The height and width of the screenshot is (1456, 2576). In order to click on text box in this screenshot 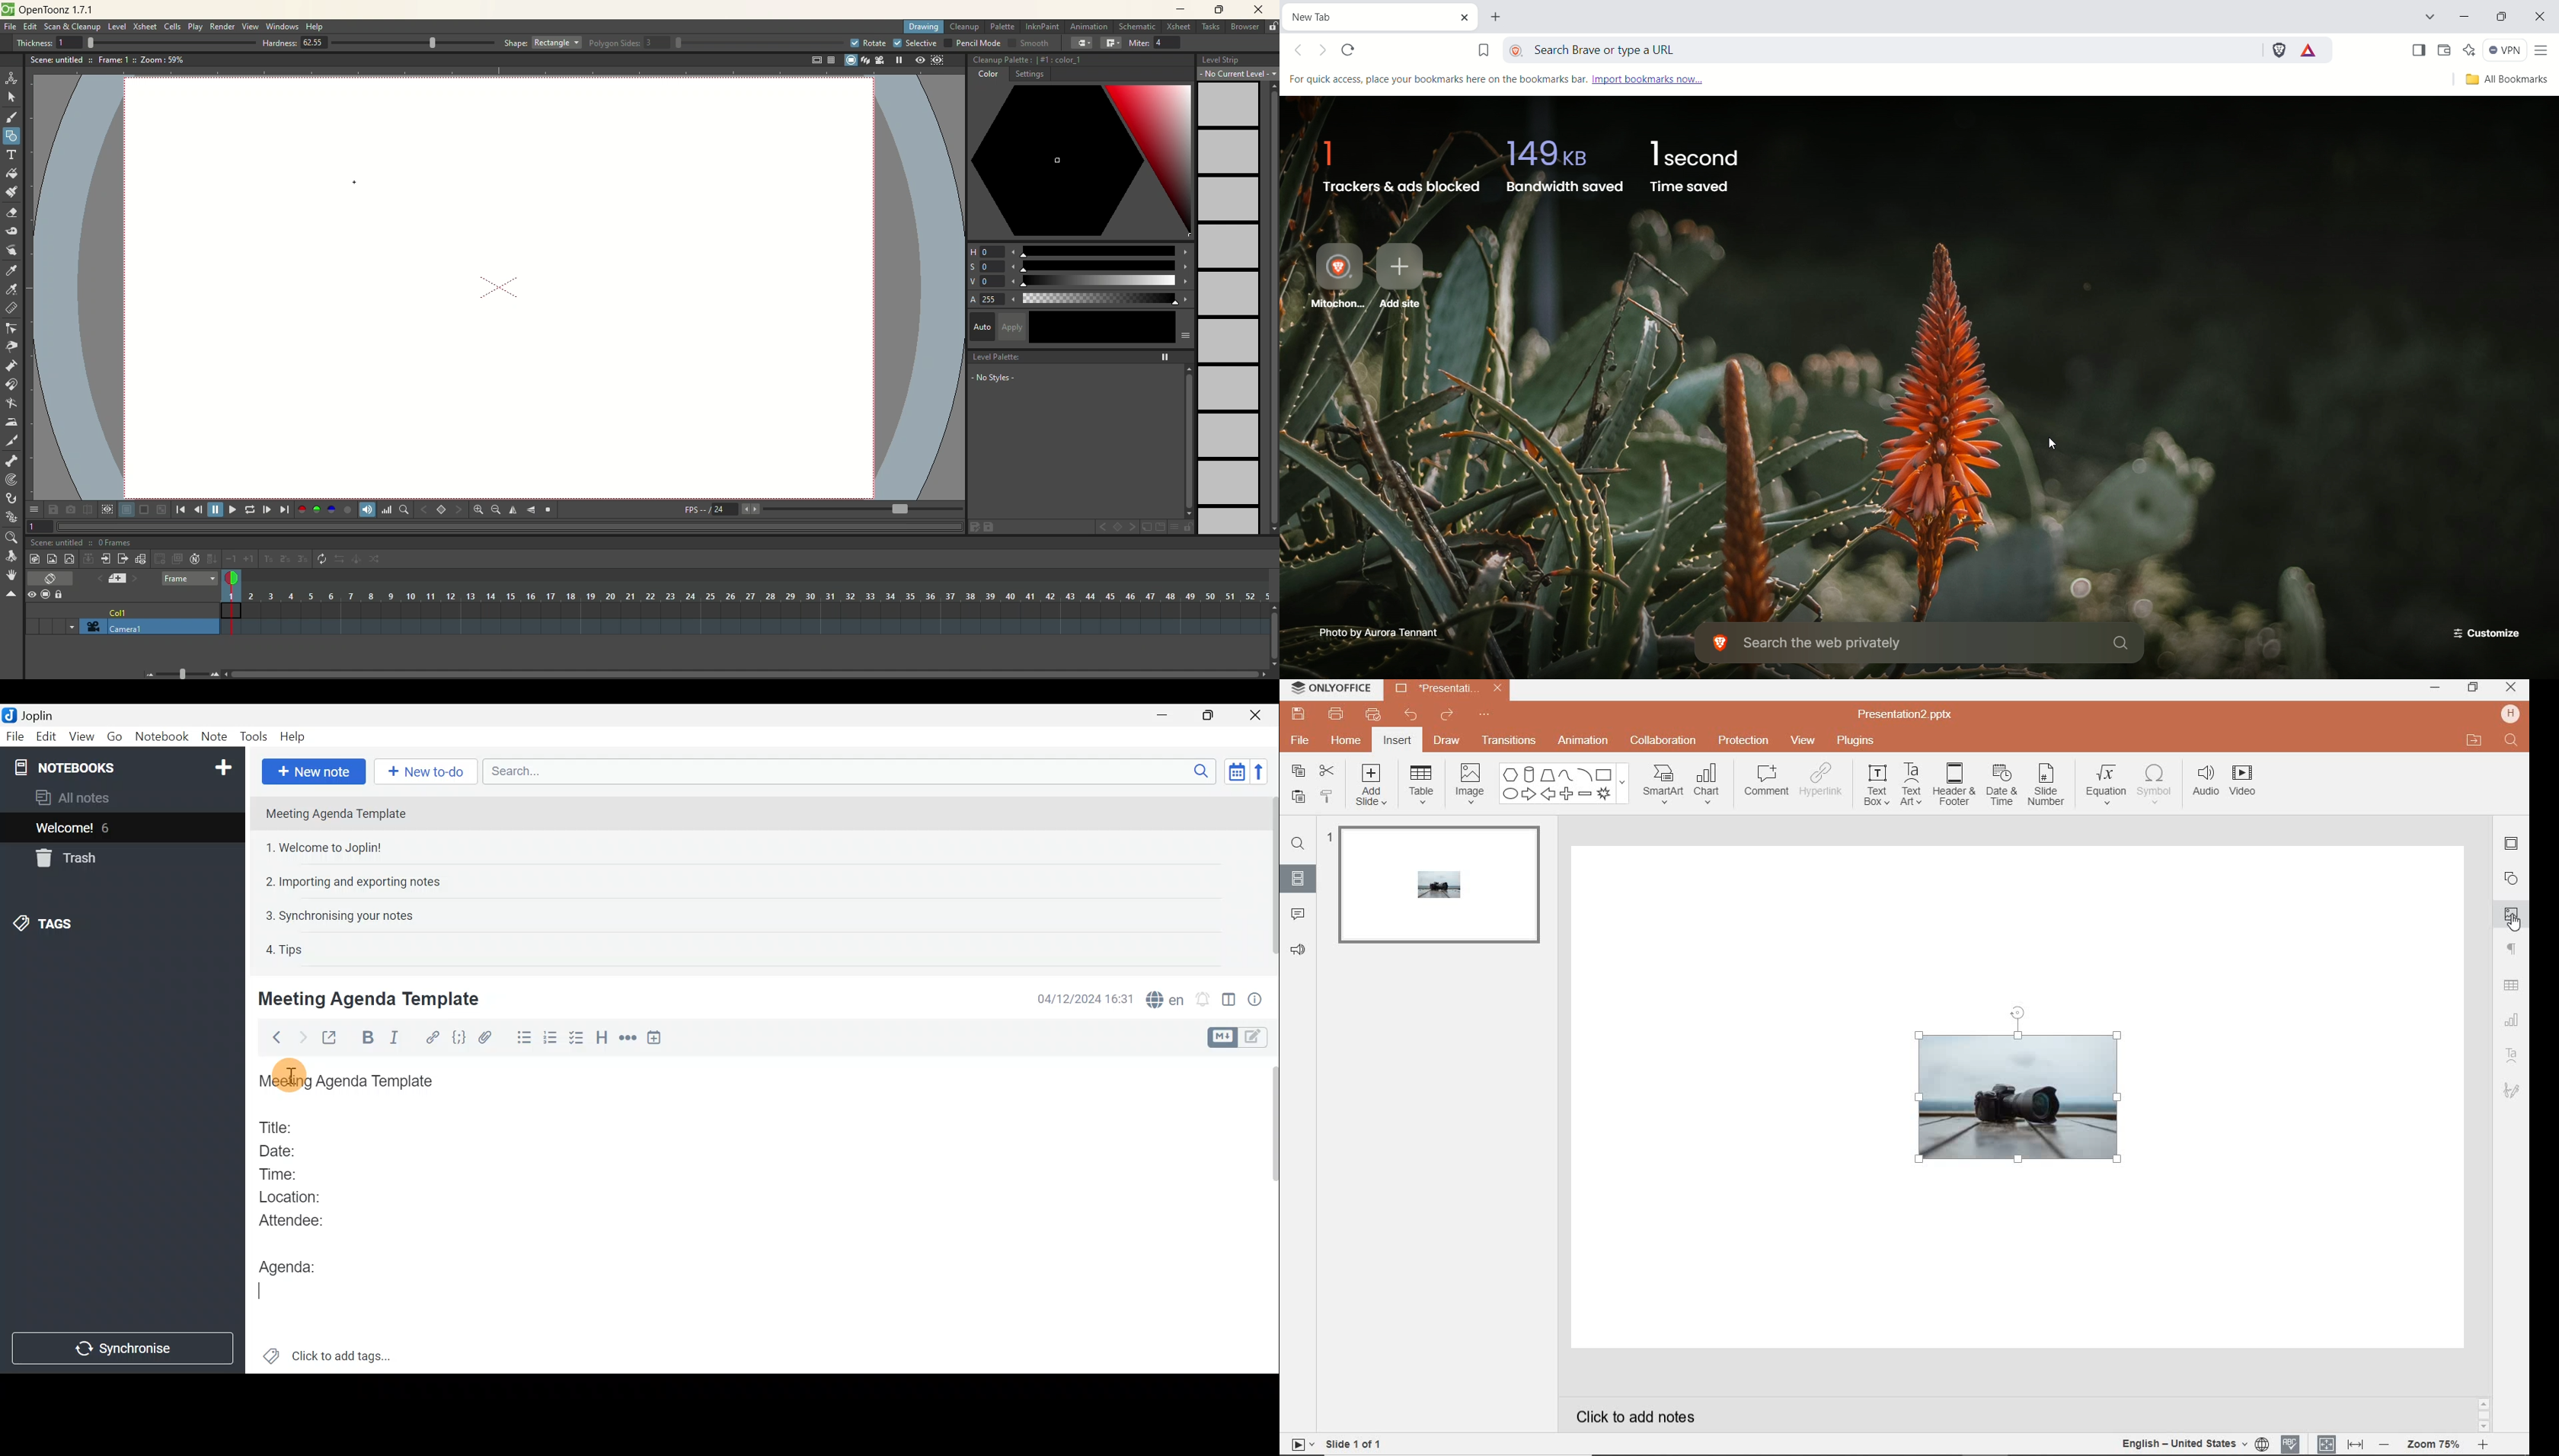, I will do `click(1876, 787)`.